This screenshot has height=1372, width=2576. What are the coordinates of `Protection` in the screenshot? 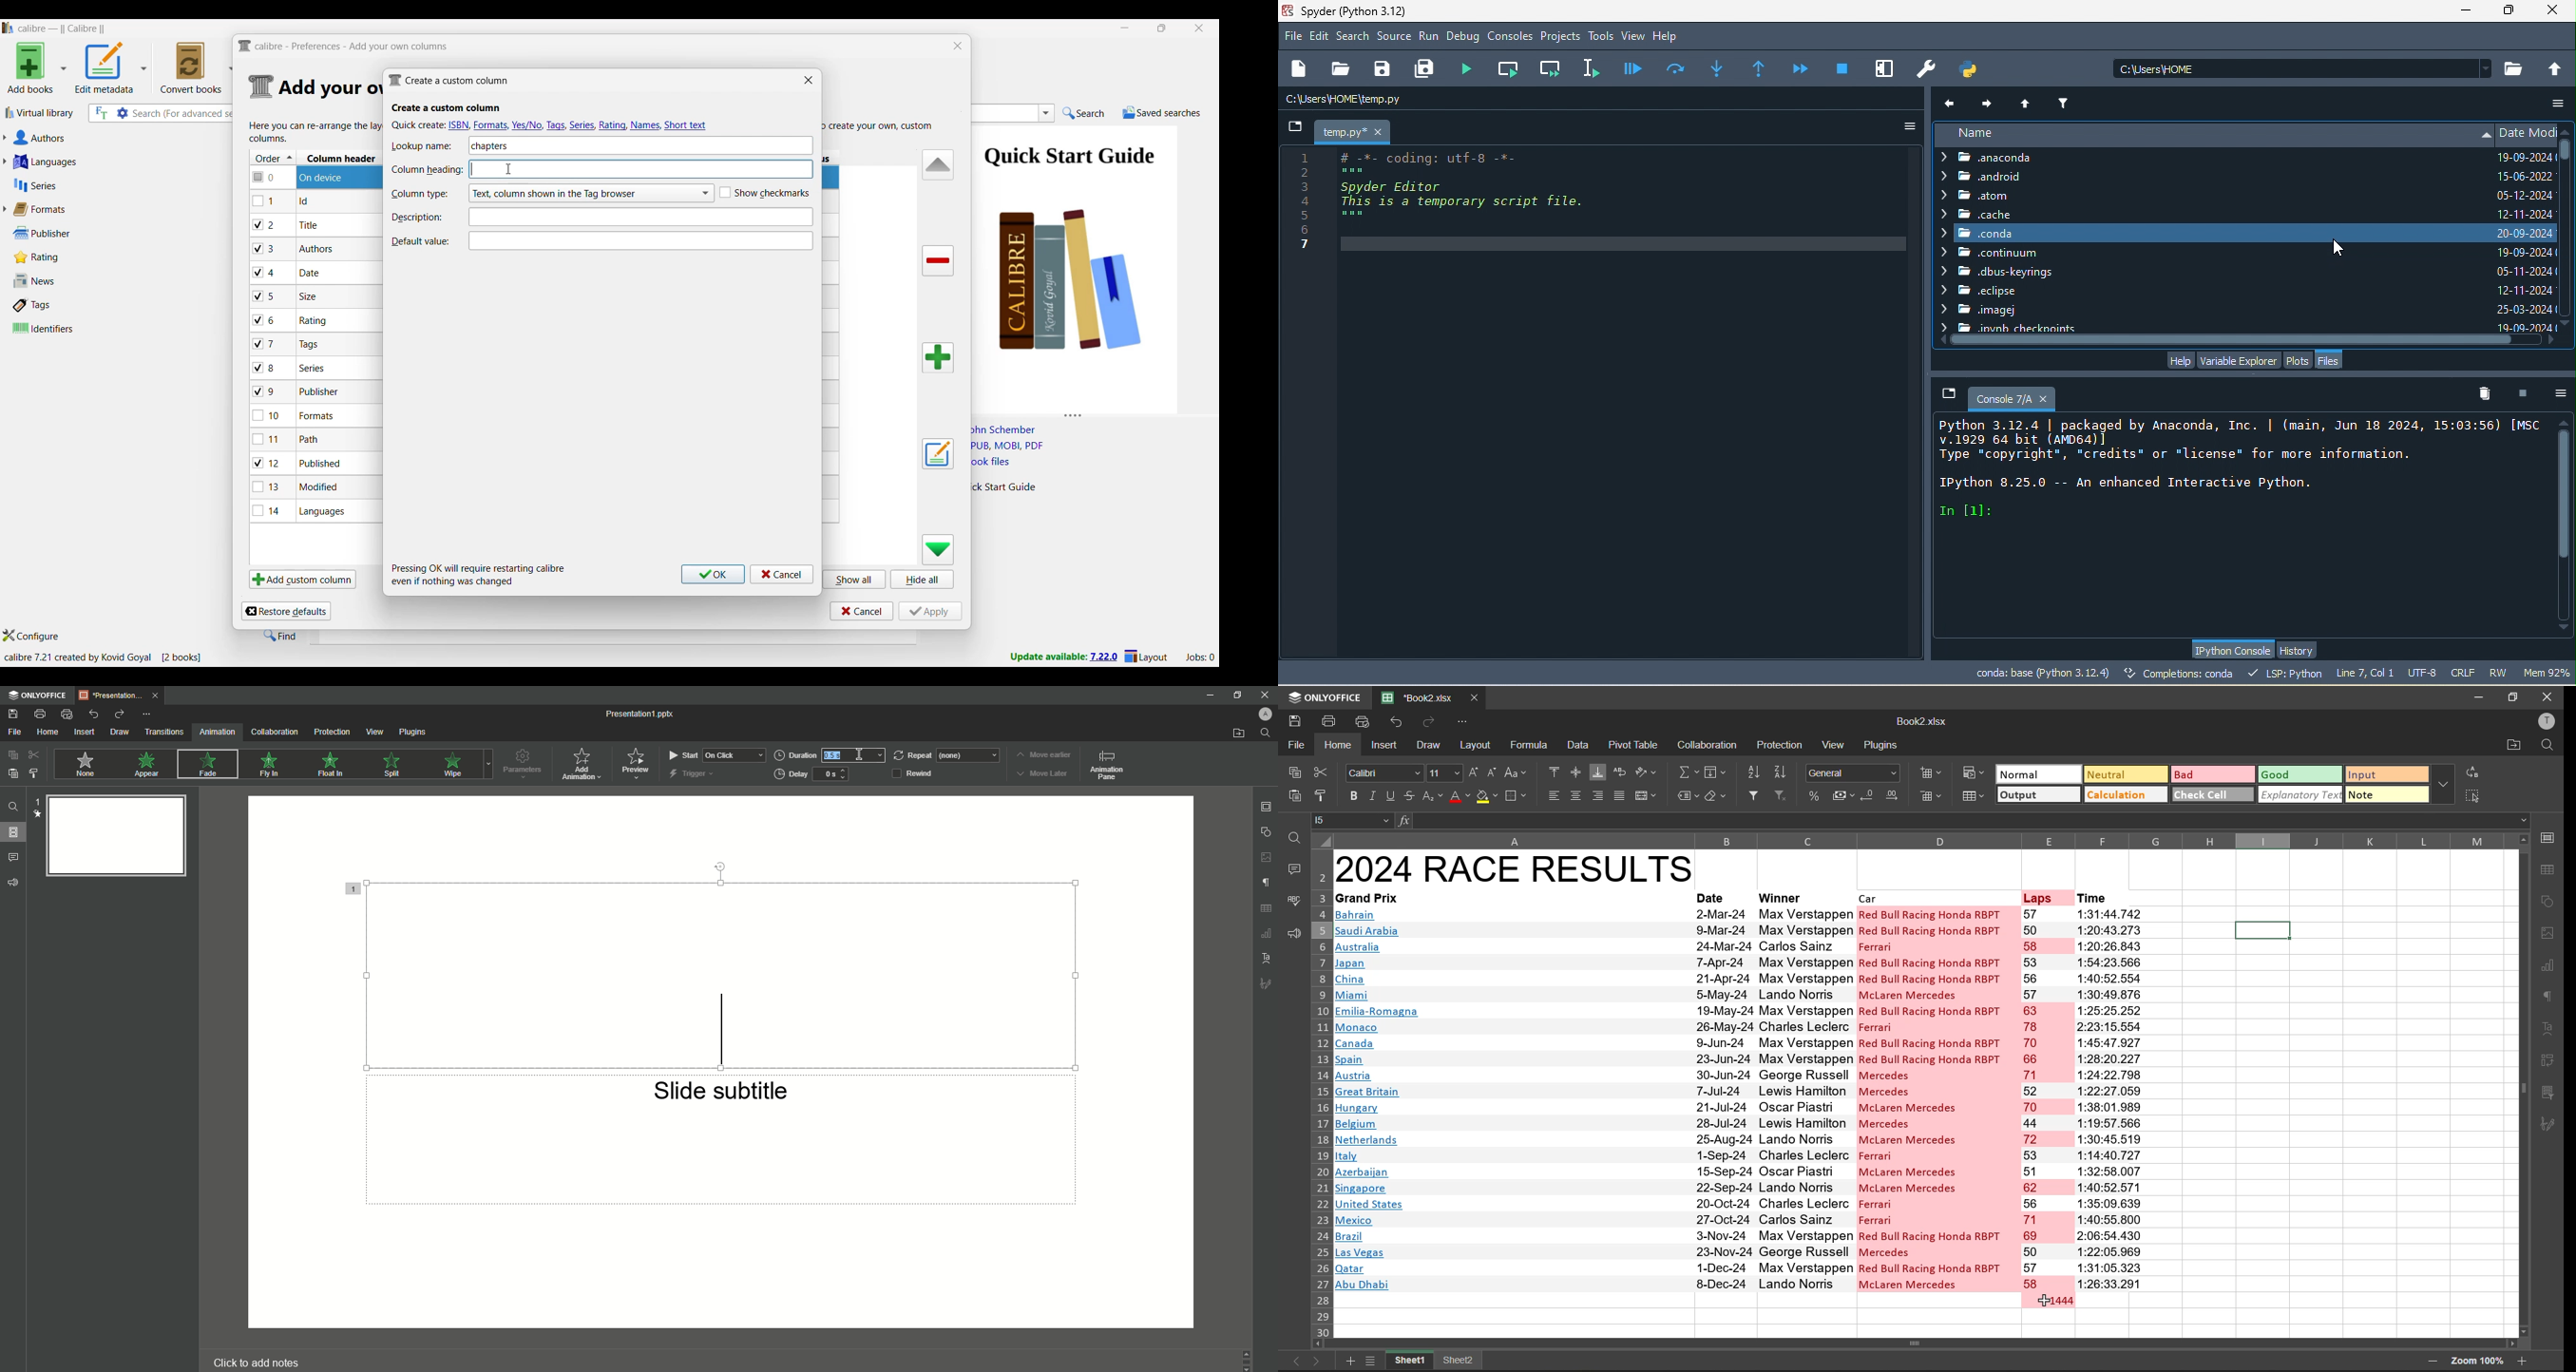 It's located at (332, 733).